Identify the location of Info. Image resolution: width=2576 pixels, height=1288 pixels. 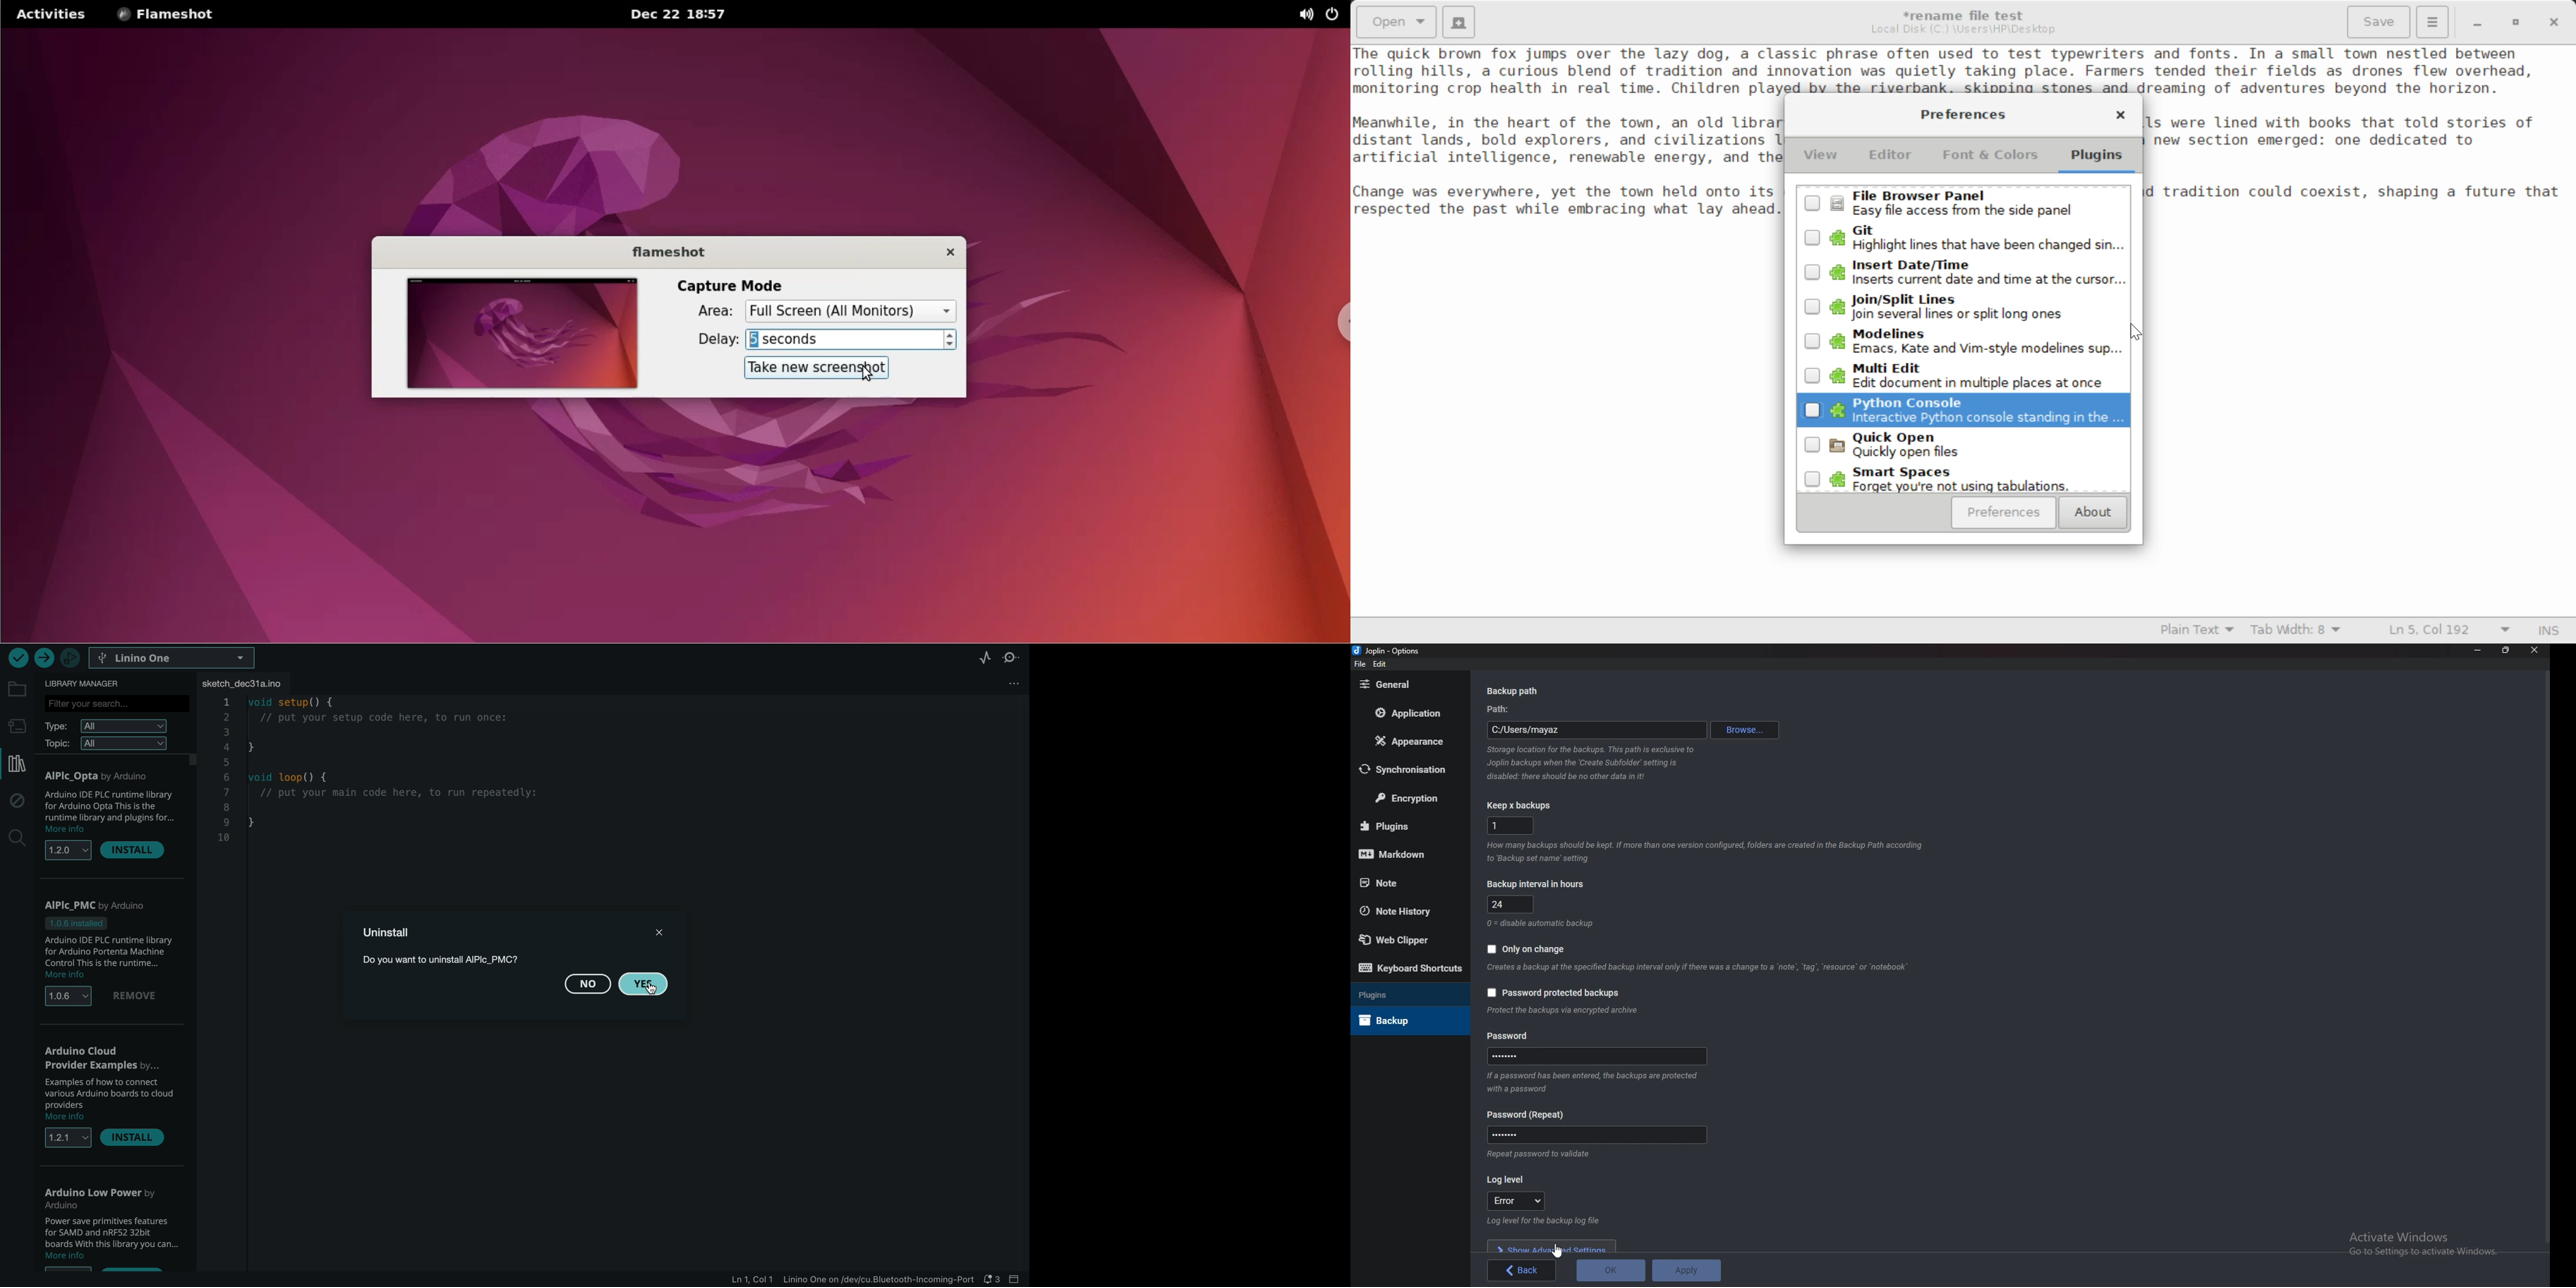
(1539, 1154).